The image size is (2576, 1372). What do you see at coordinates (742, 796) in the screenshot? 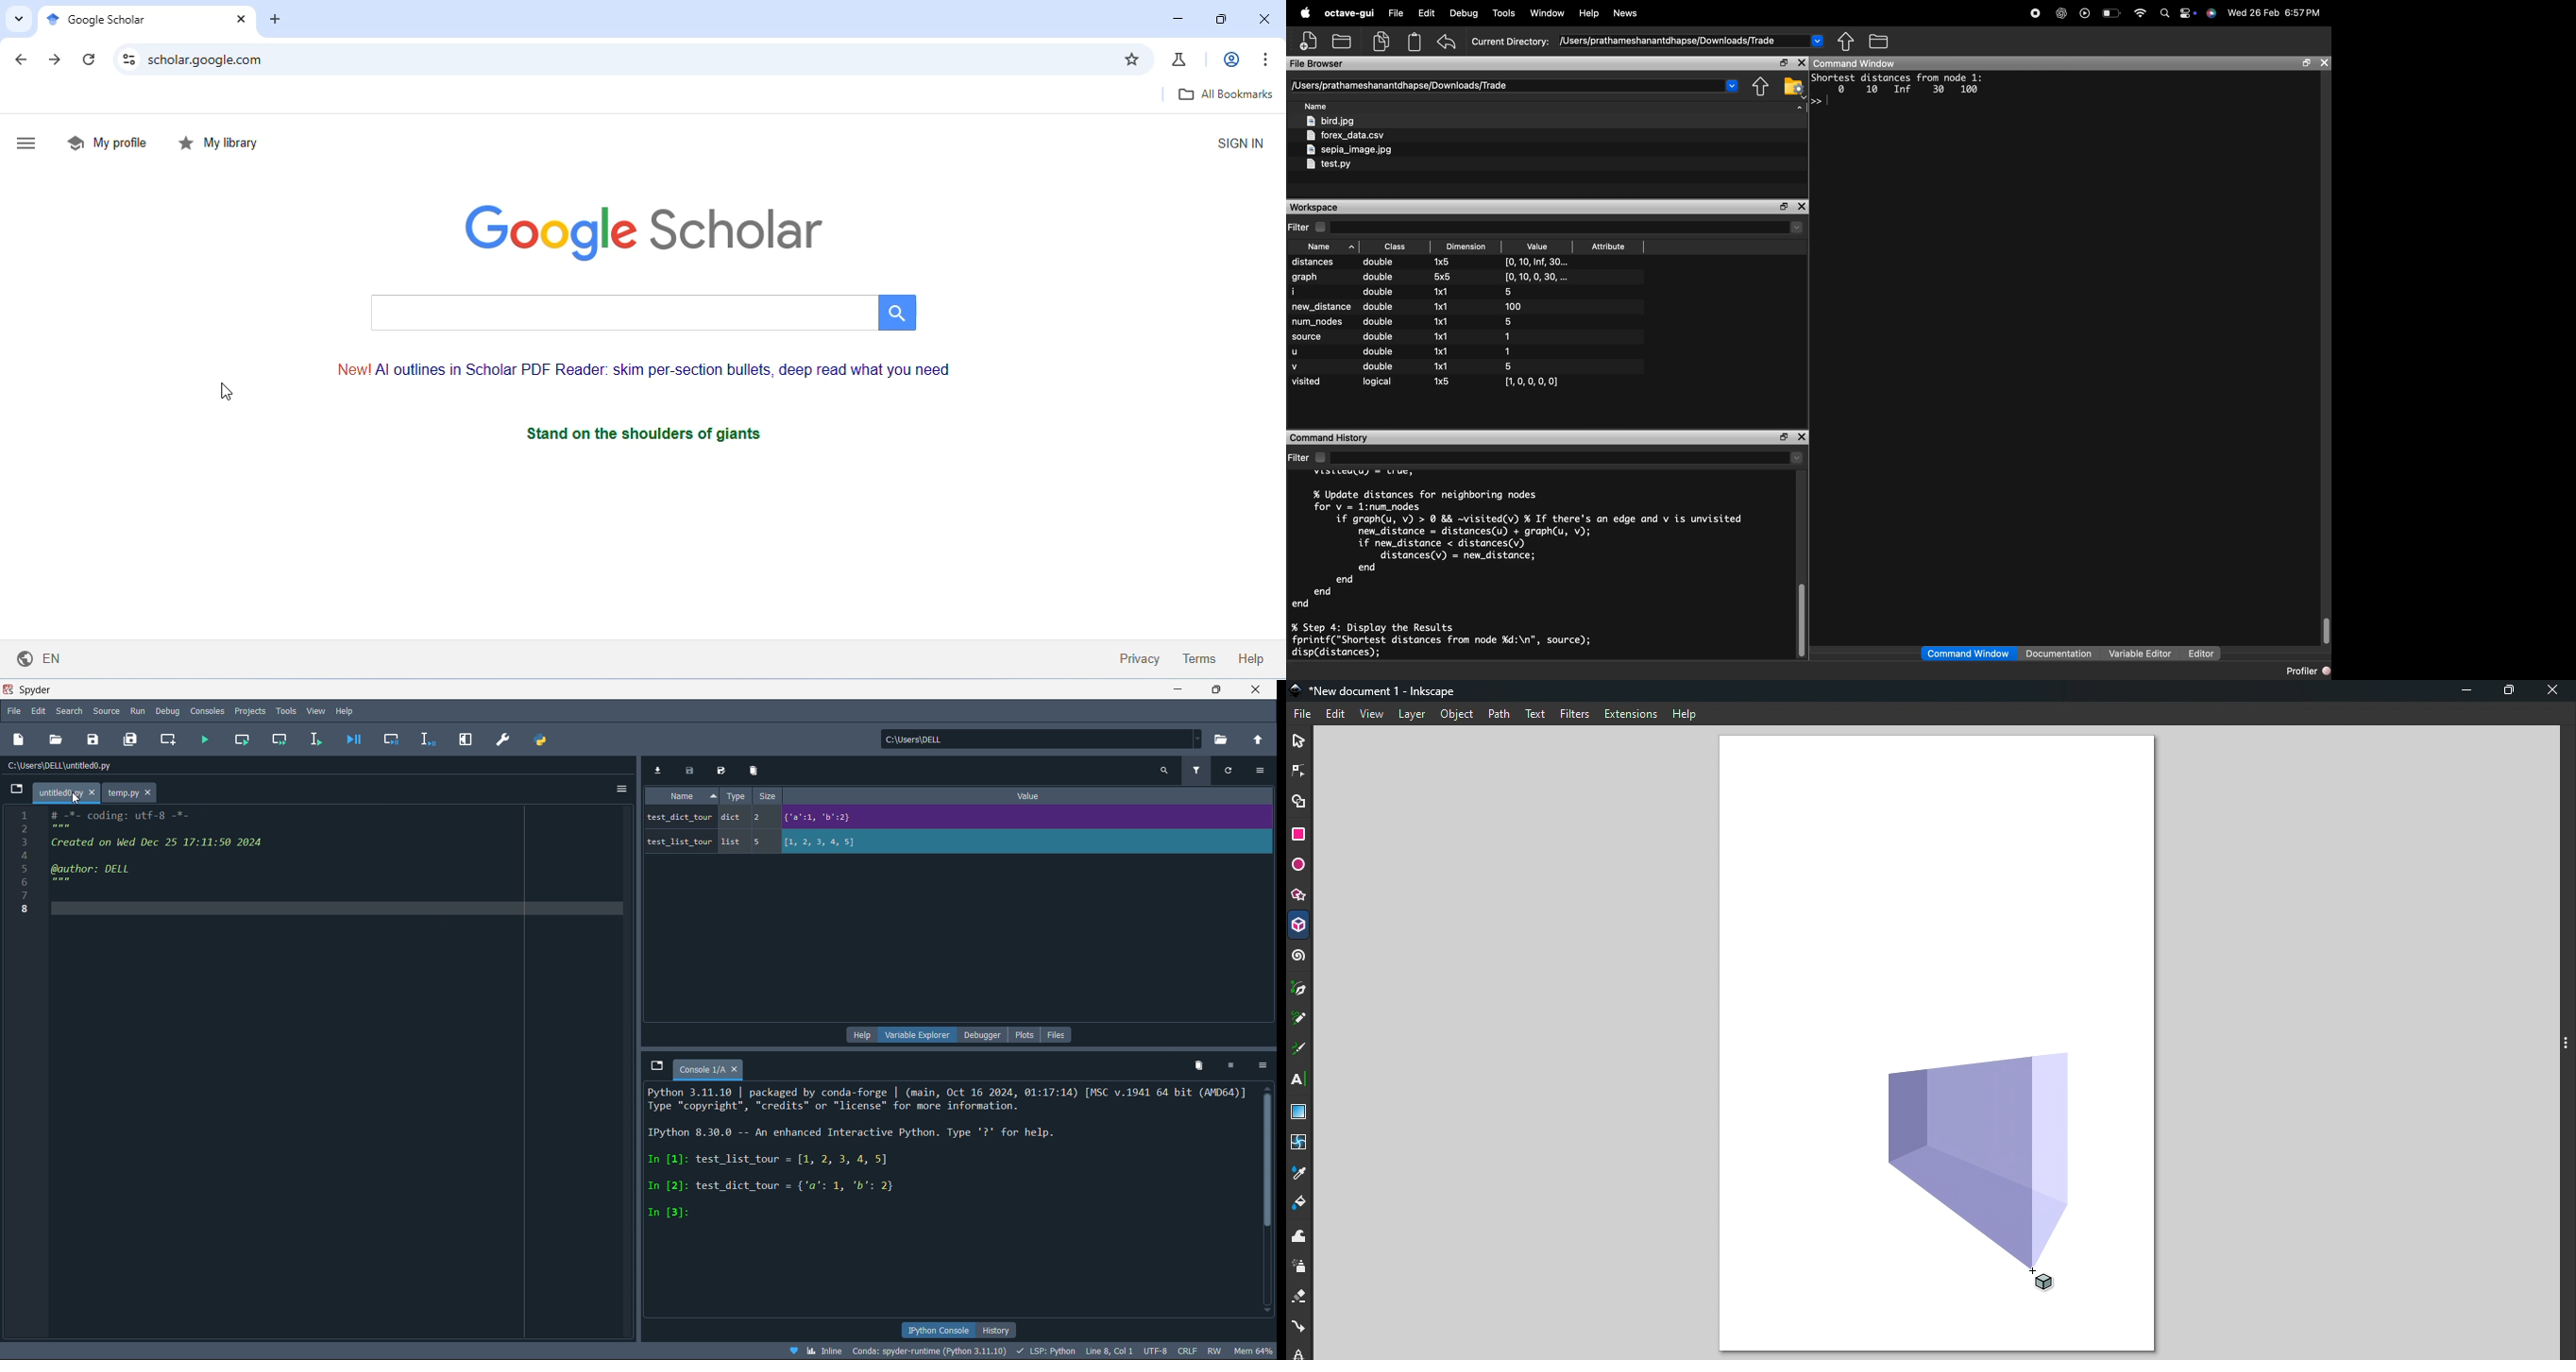
I see `type` at bounding box center [742, 796].